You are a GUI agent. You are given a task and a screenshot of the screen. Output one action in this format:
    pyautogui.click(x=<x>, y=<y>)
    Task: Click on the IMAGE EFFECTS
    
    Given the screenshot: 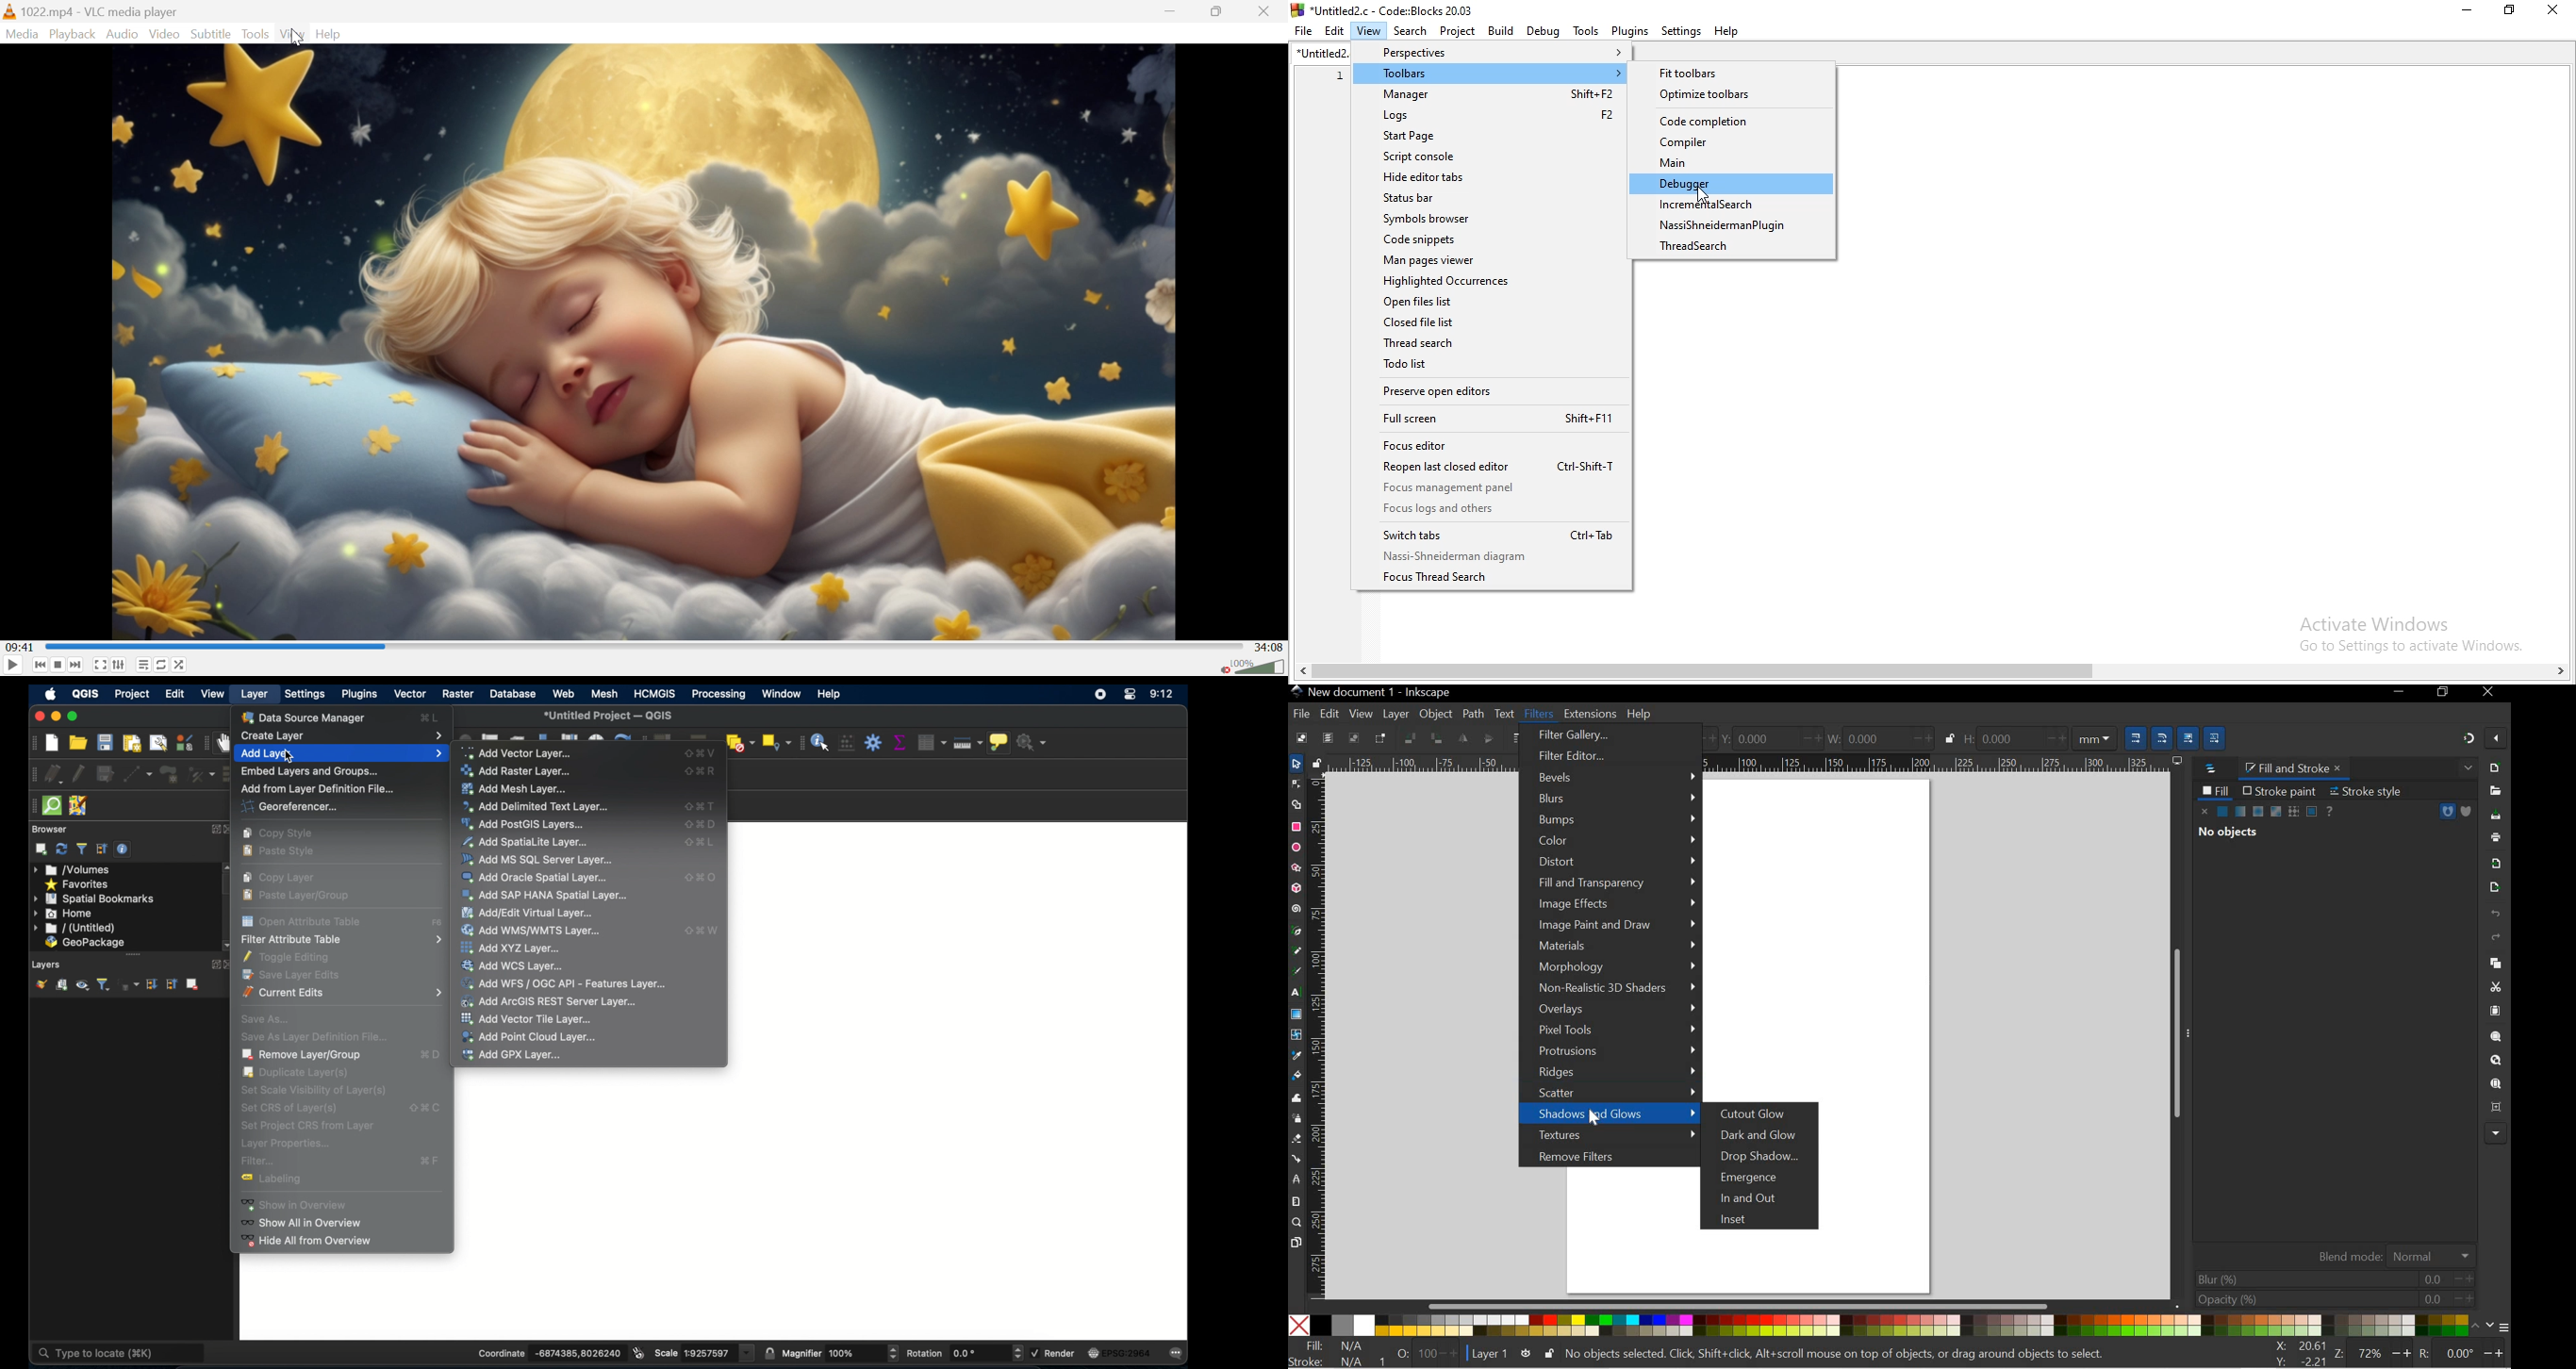 What is the action you would take?
    pyautogui.click(x=1614, y=904)
    